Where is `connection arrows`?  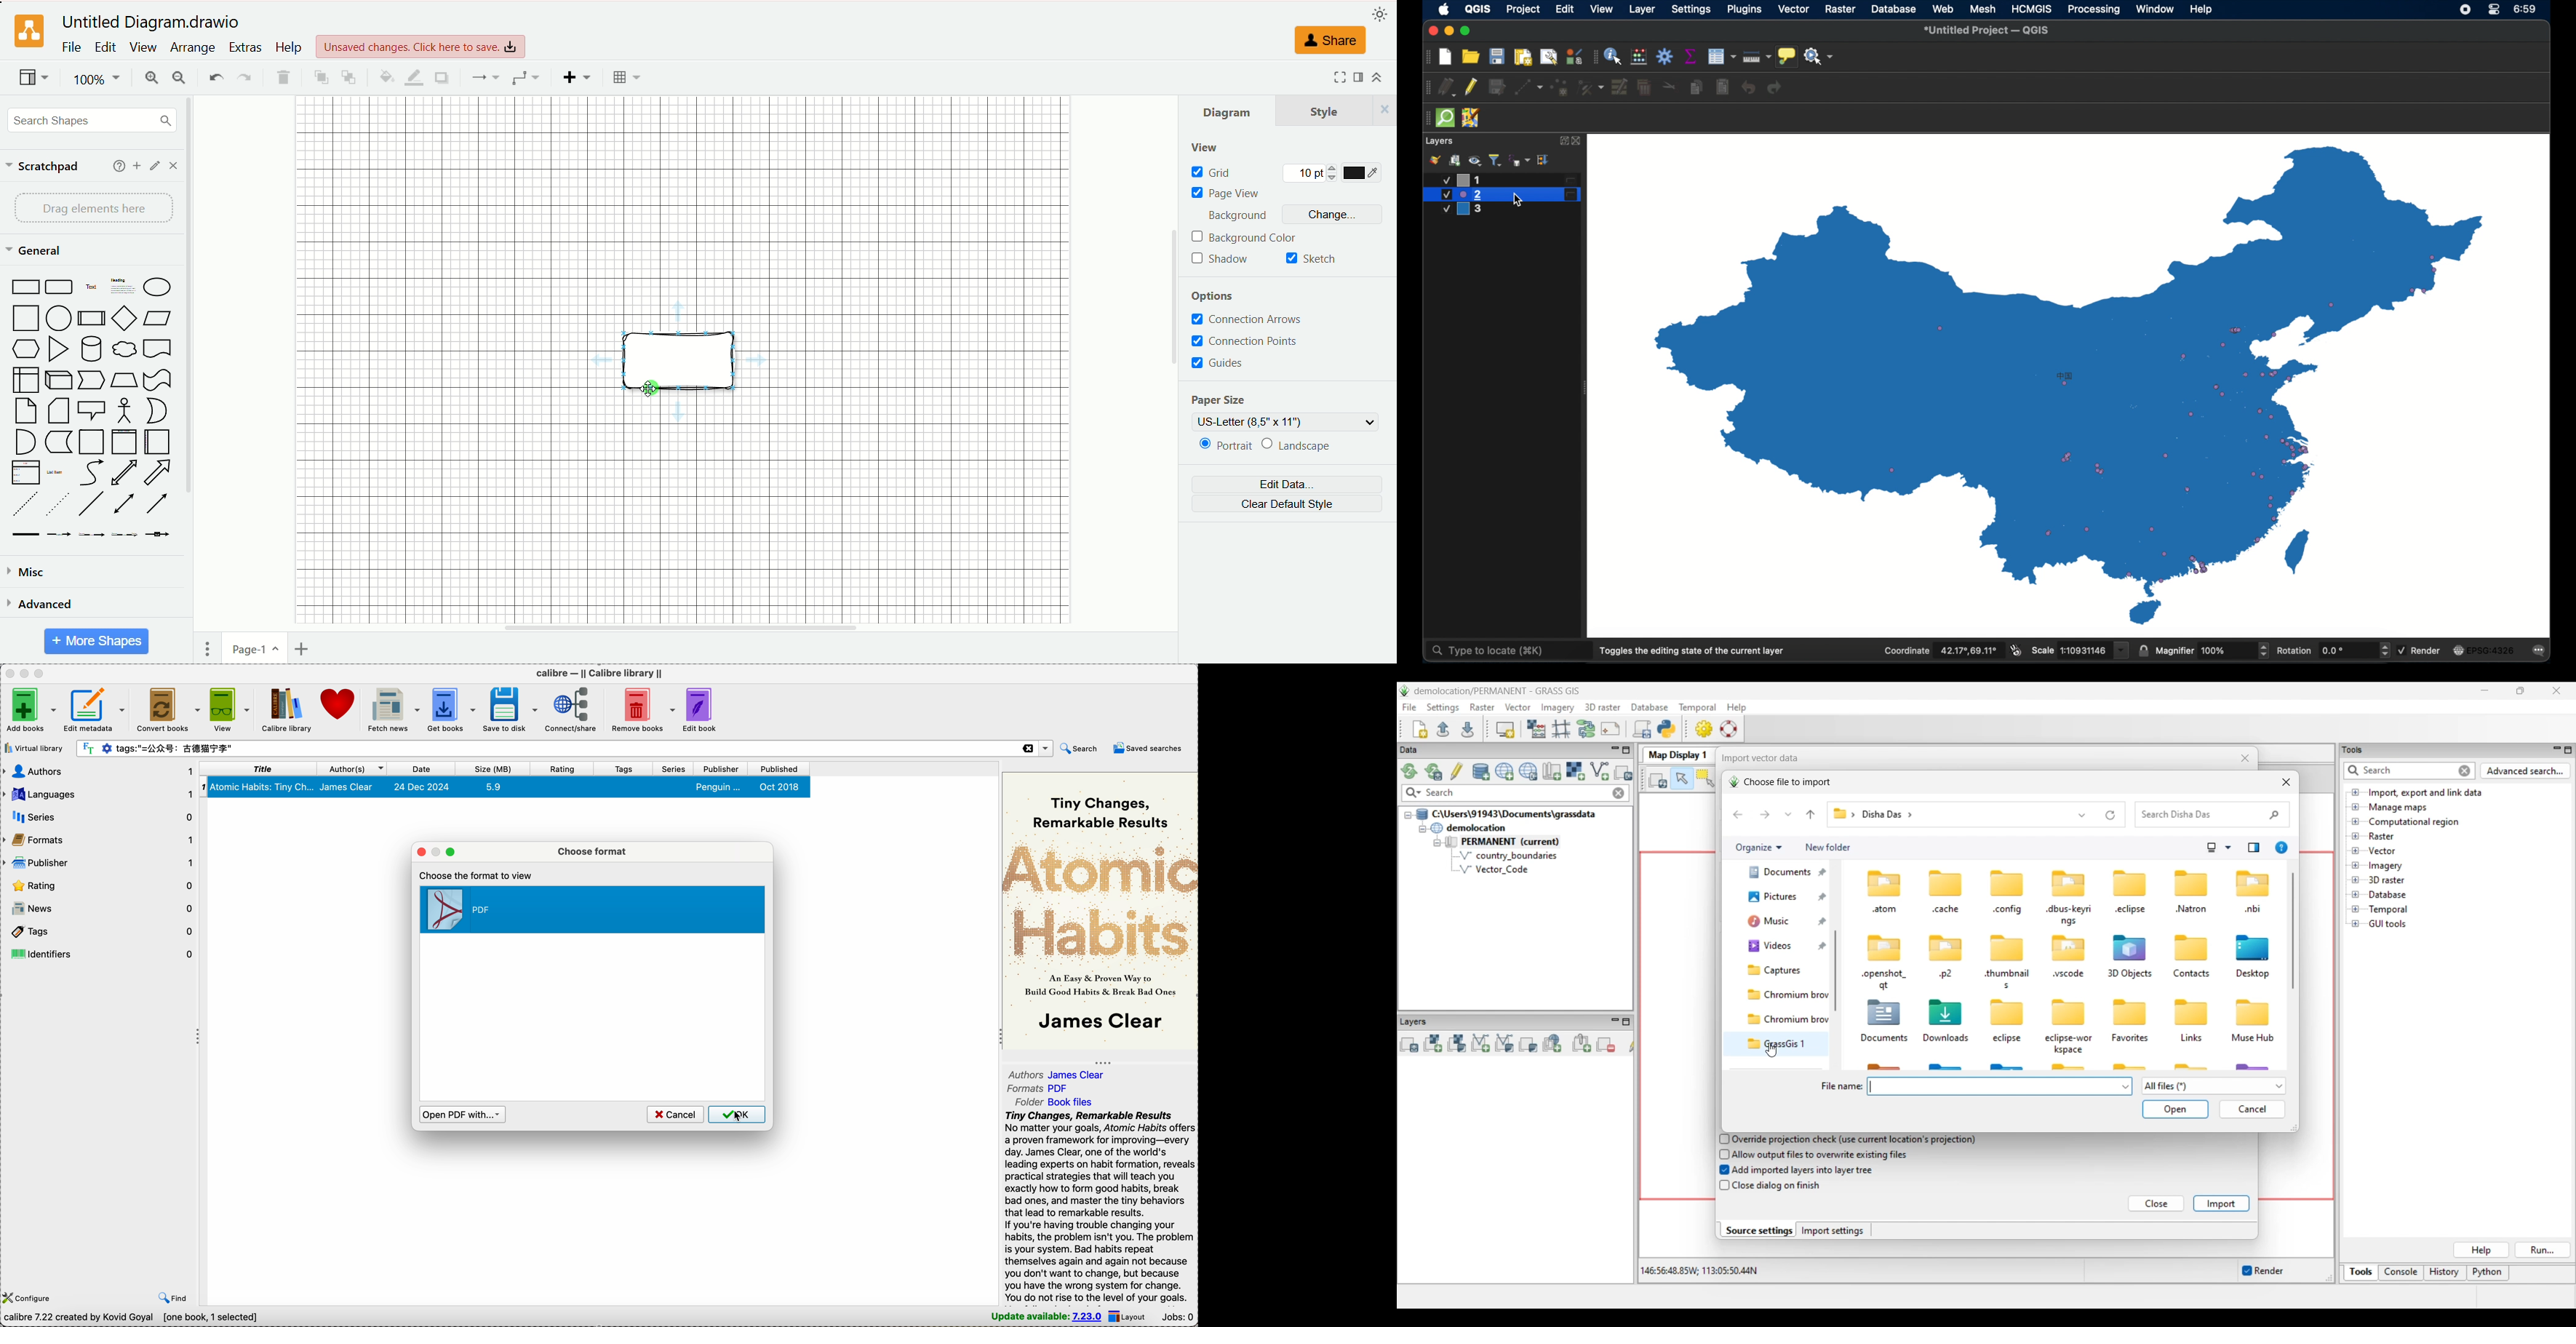 connection arrows is located at coordinates (1248, 319).